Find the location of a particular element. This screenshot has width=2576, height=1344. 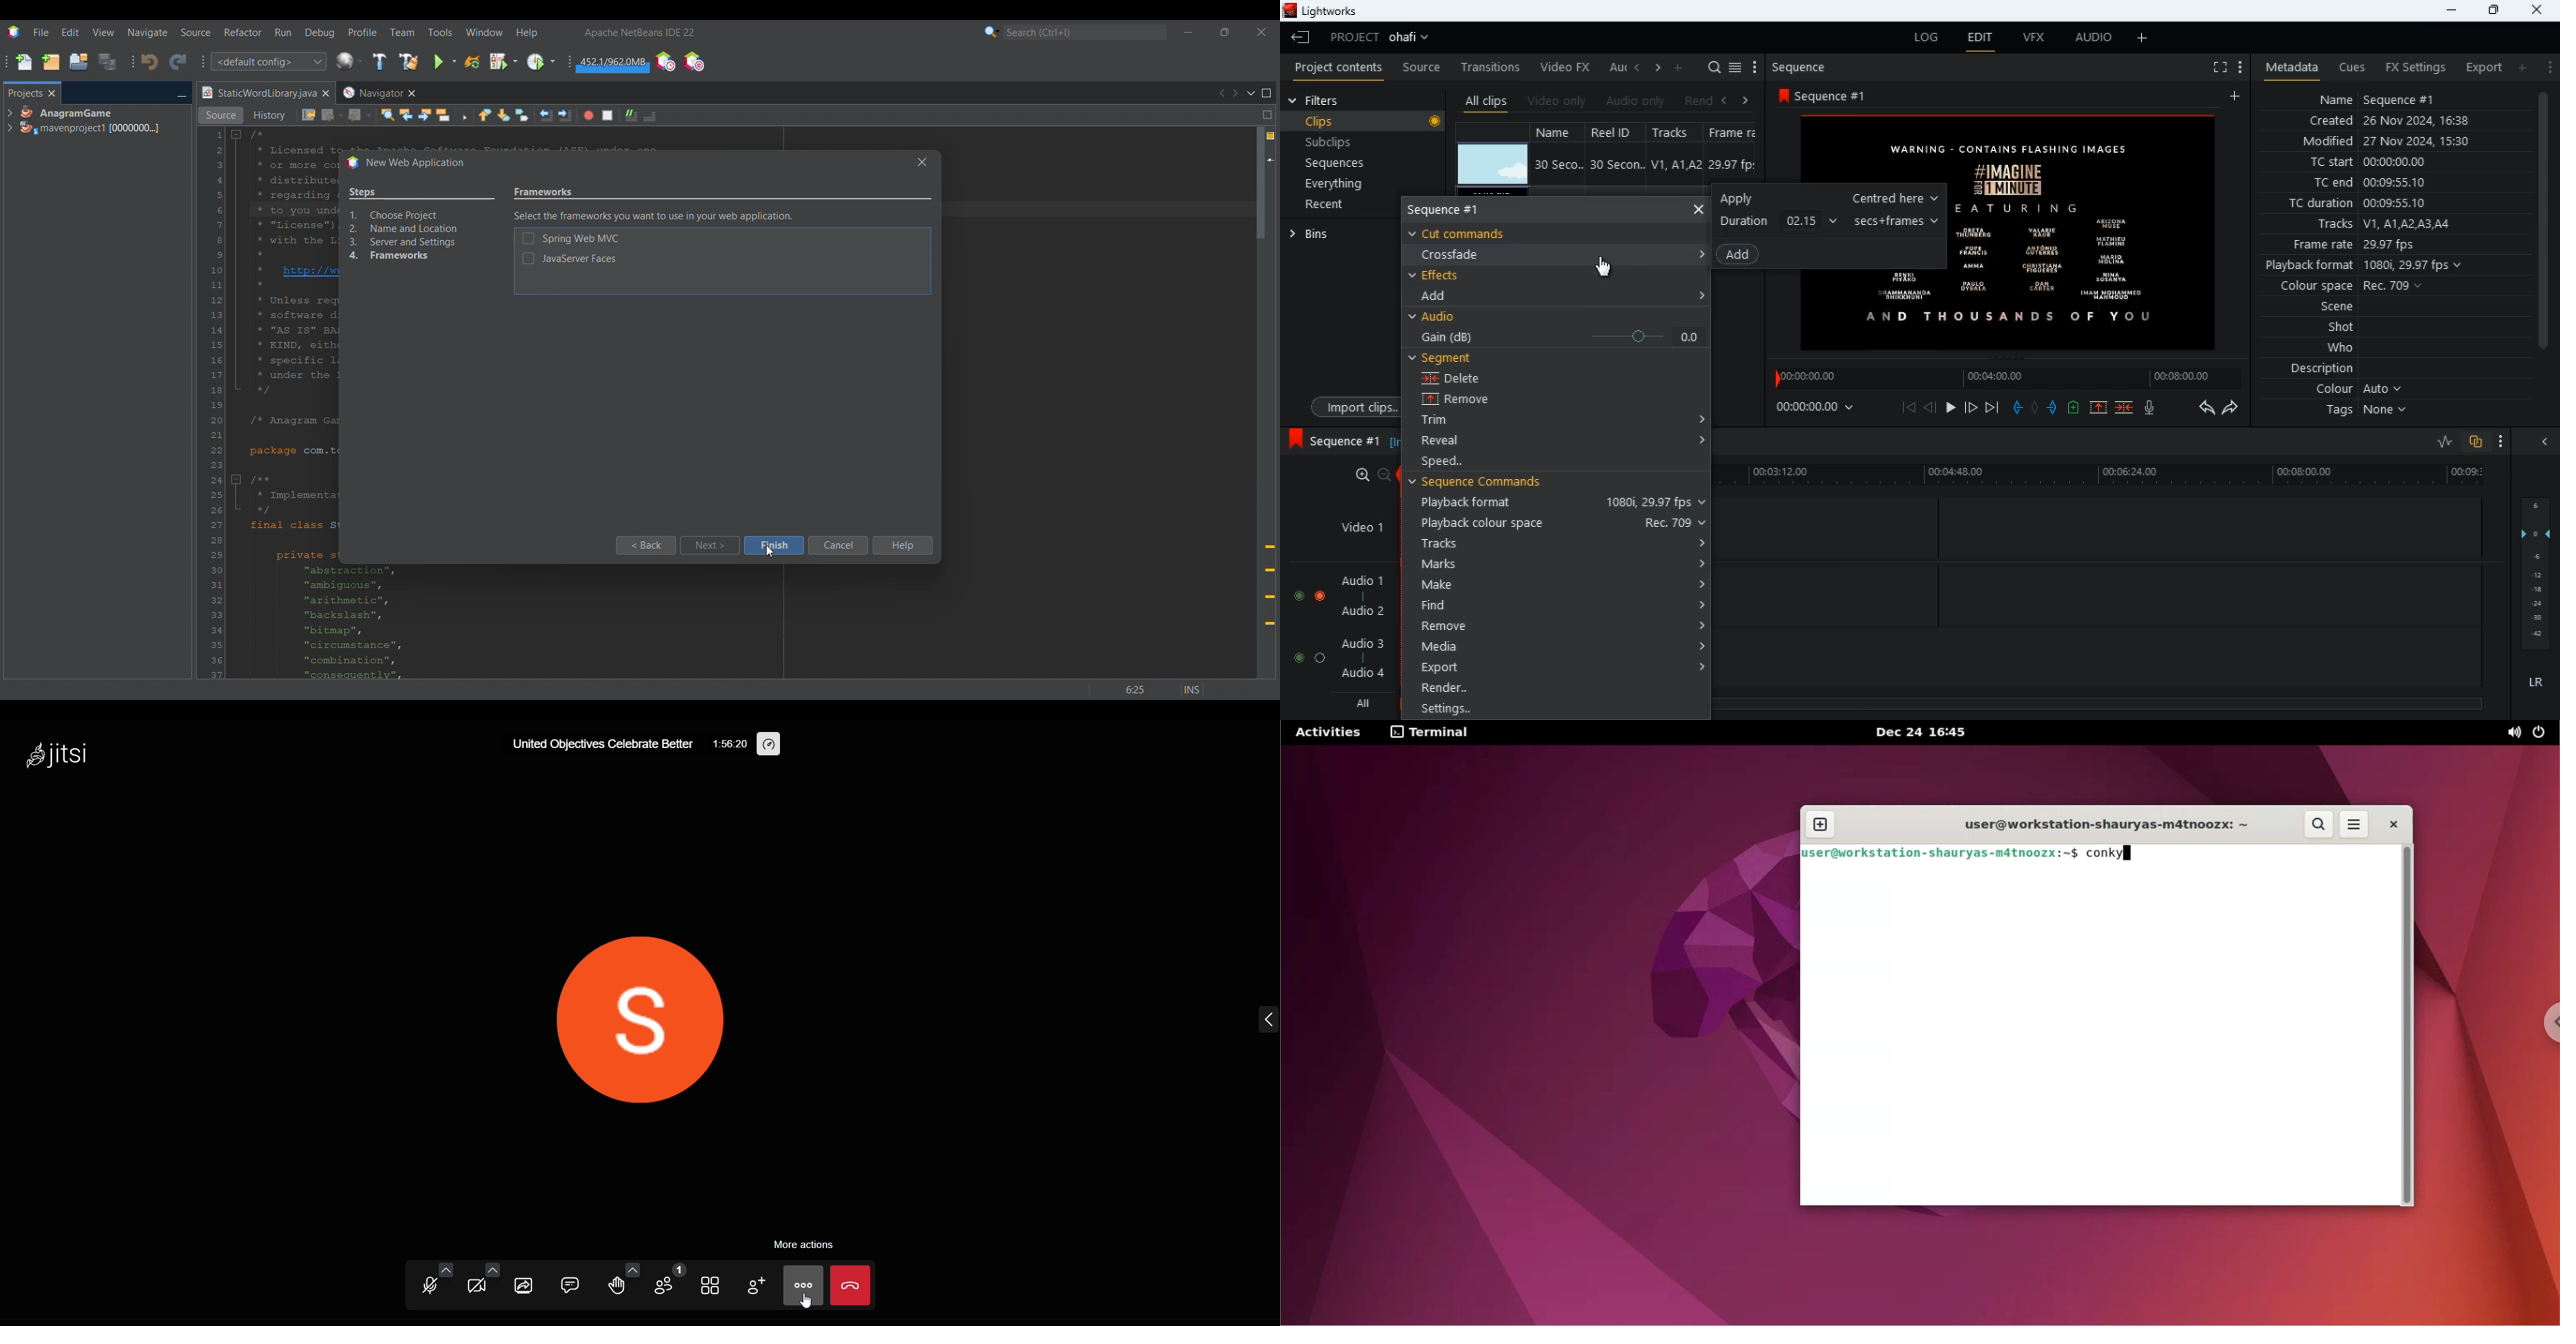

colour space is located at coordinates (2346, 287).